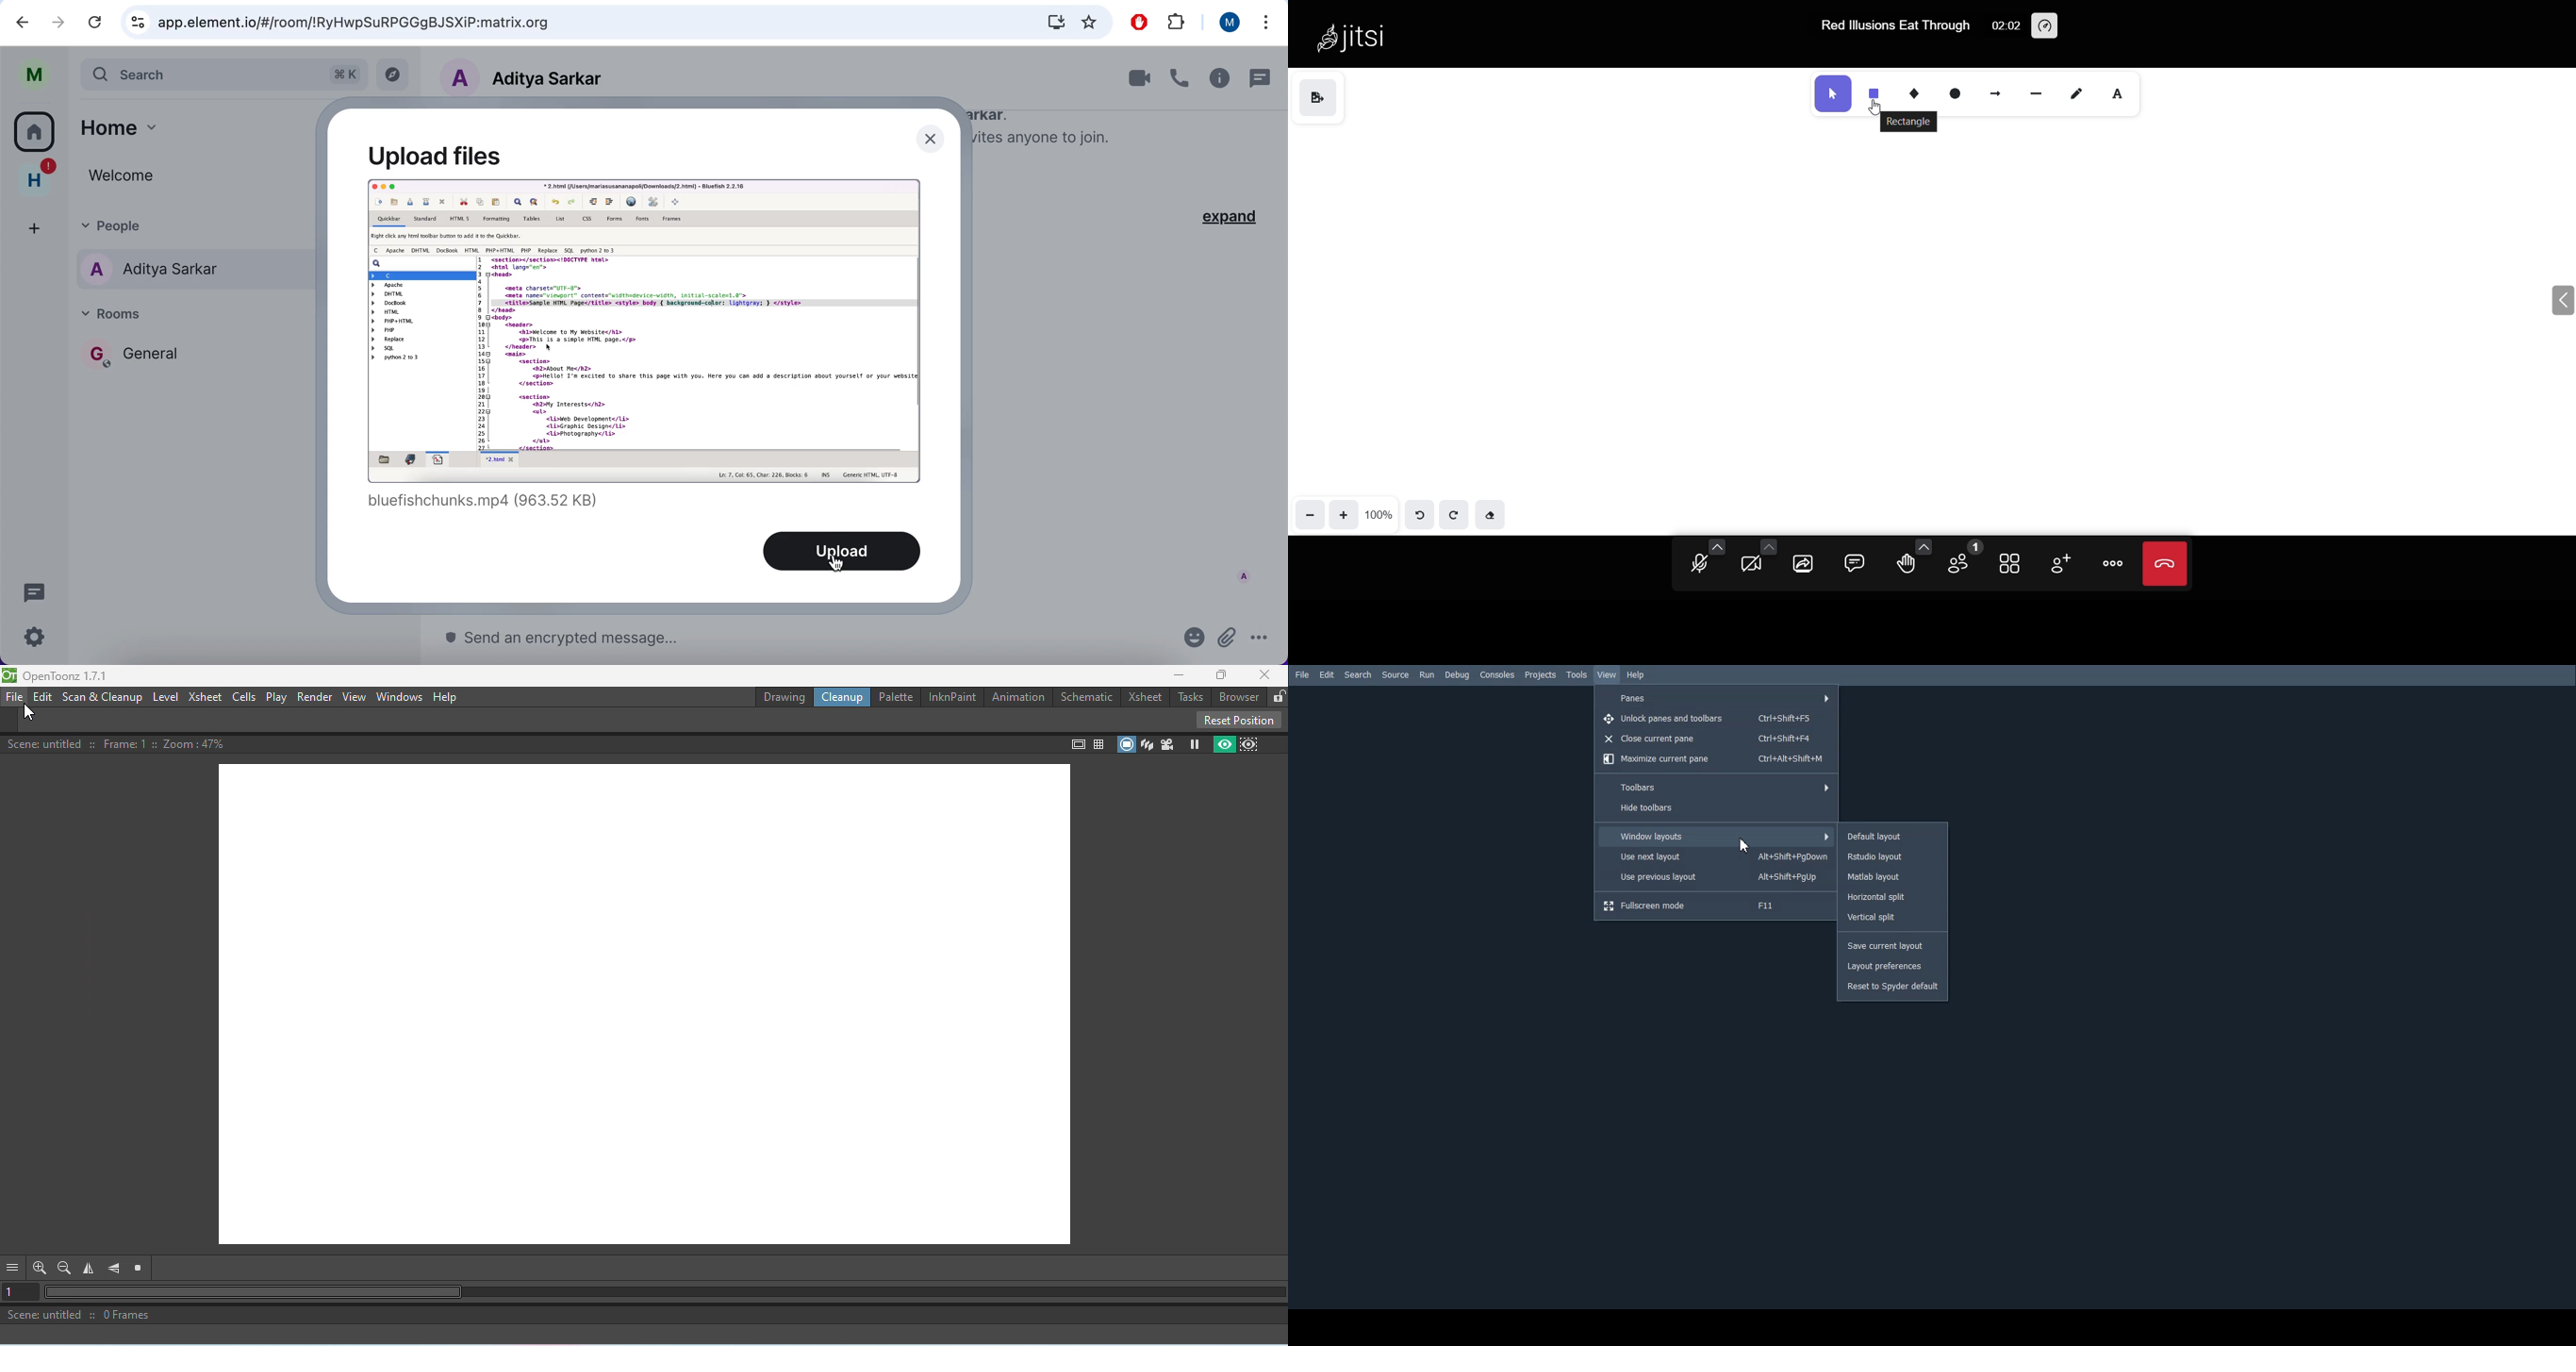 The image size is (2576, 1372). I want to click on Tools, so click(1578, 675).